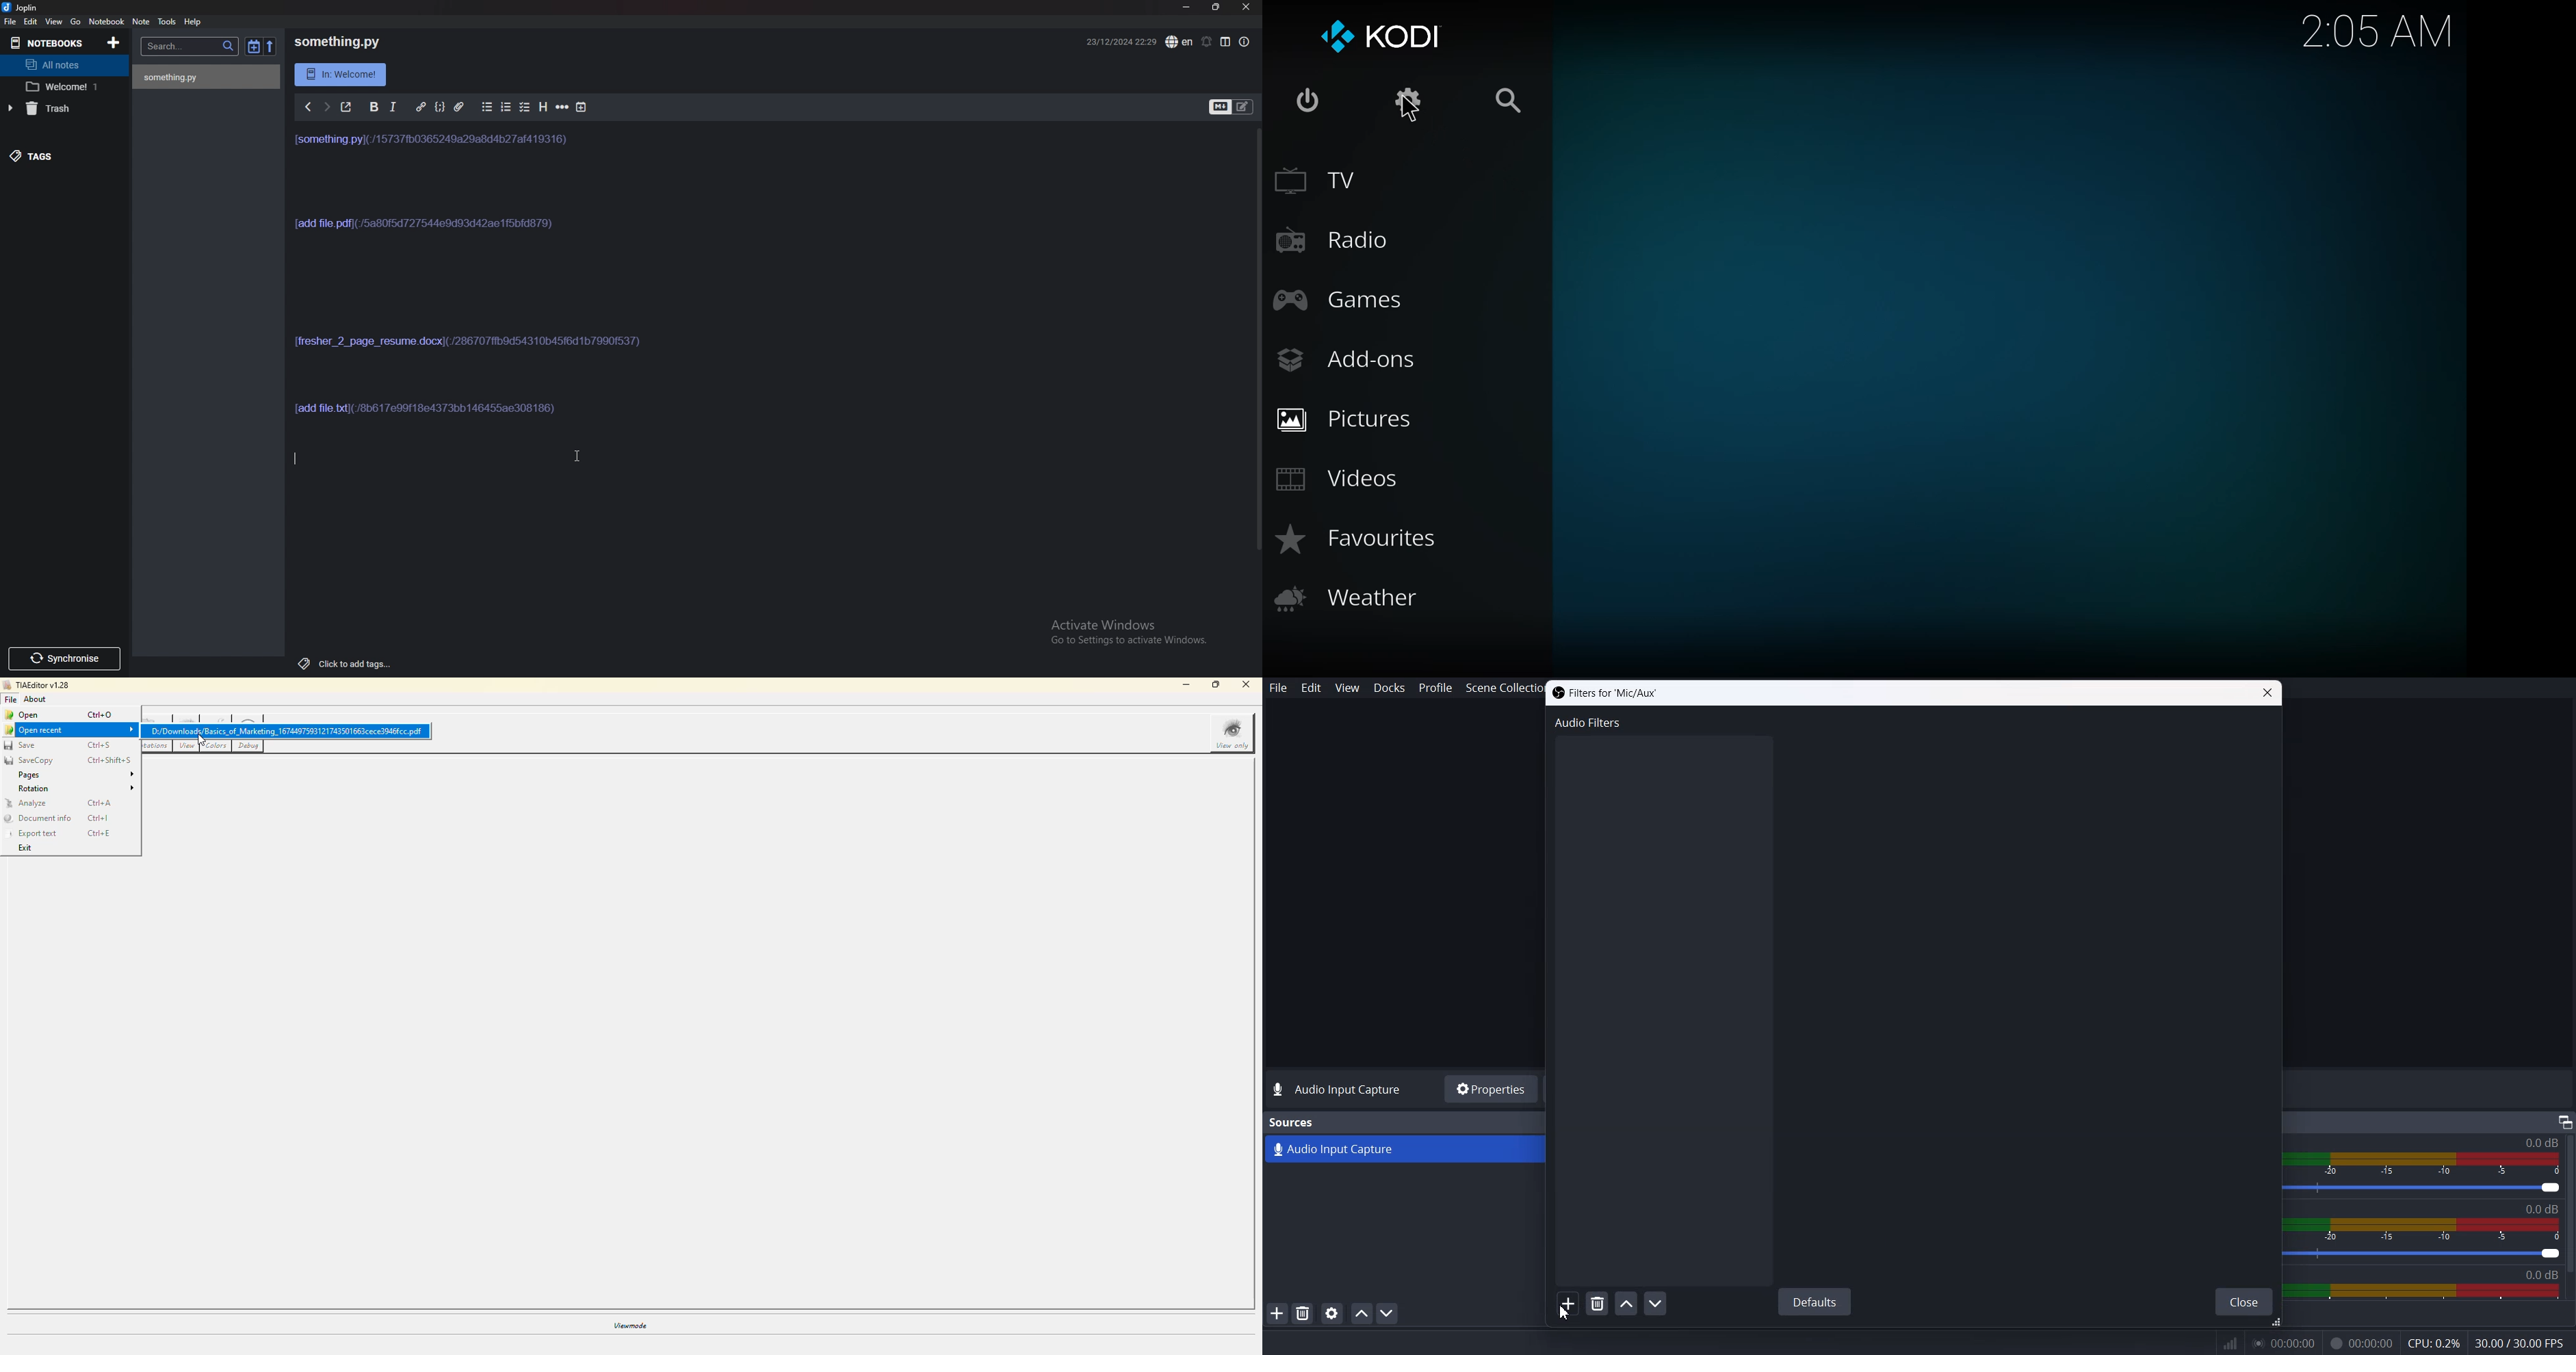  I want to click on Edit, so click(1312, 688).